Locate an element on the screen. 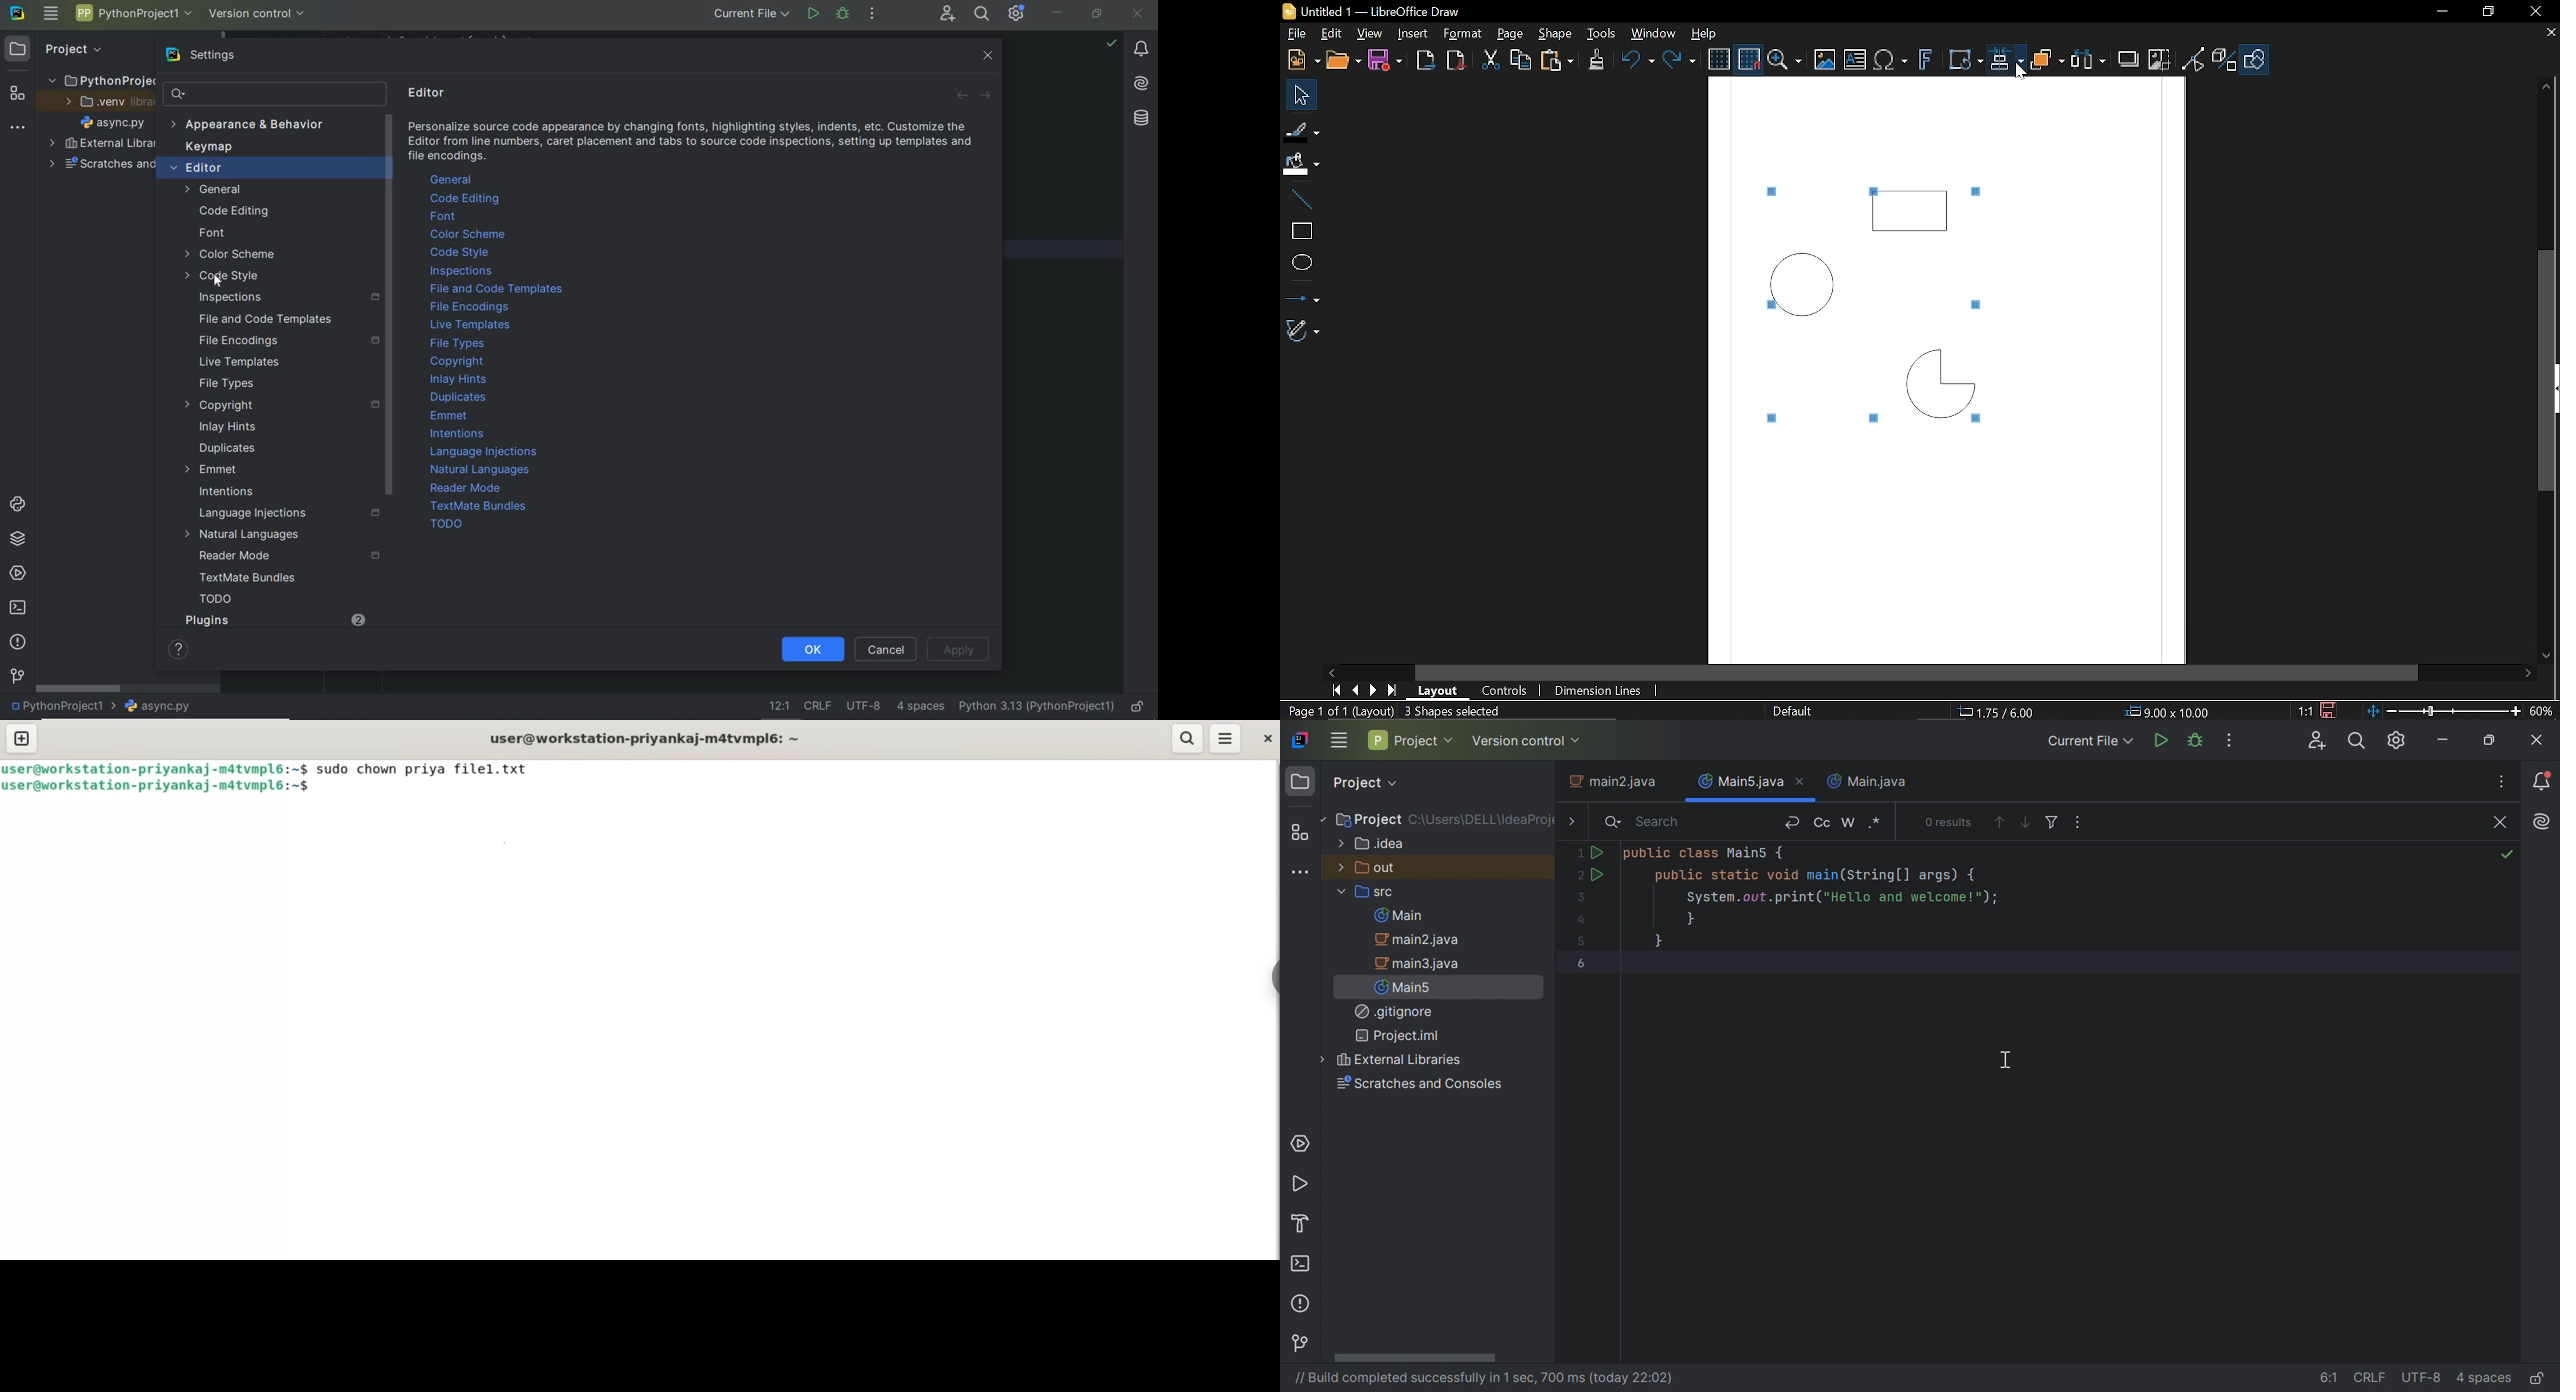 Image resolution: width=2576 pixels, height=1400 pixels. run is located at coordinates (812, 13).